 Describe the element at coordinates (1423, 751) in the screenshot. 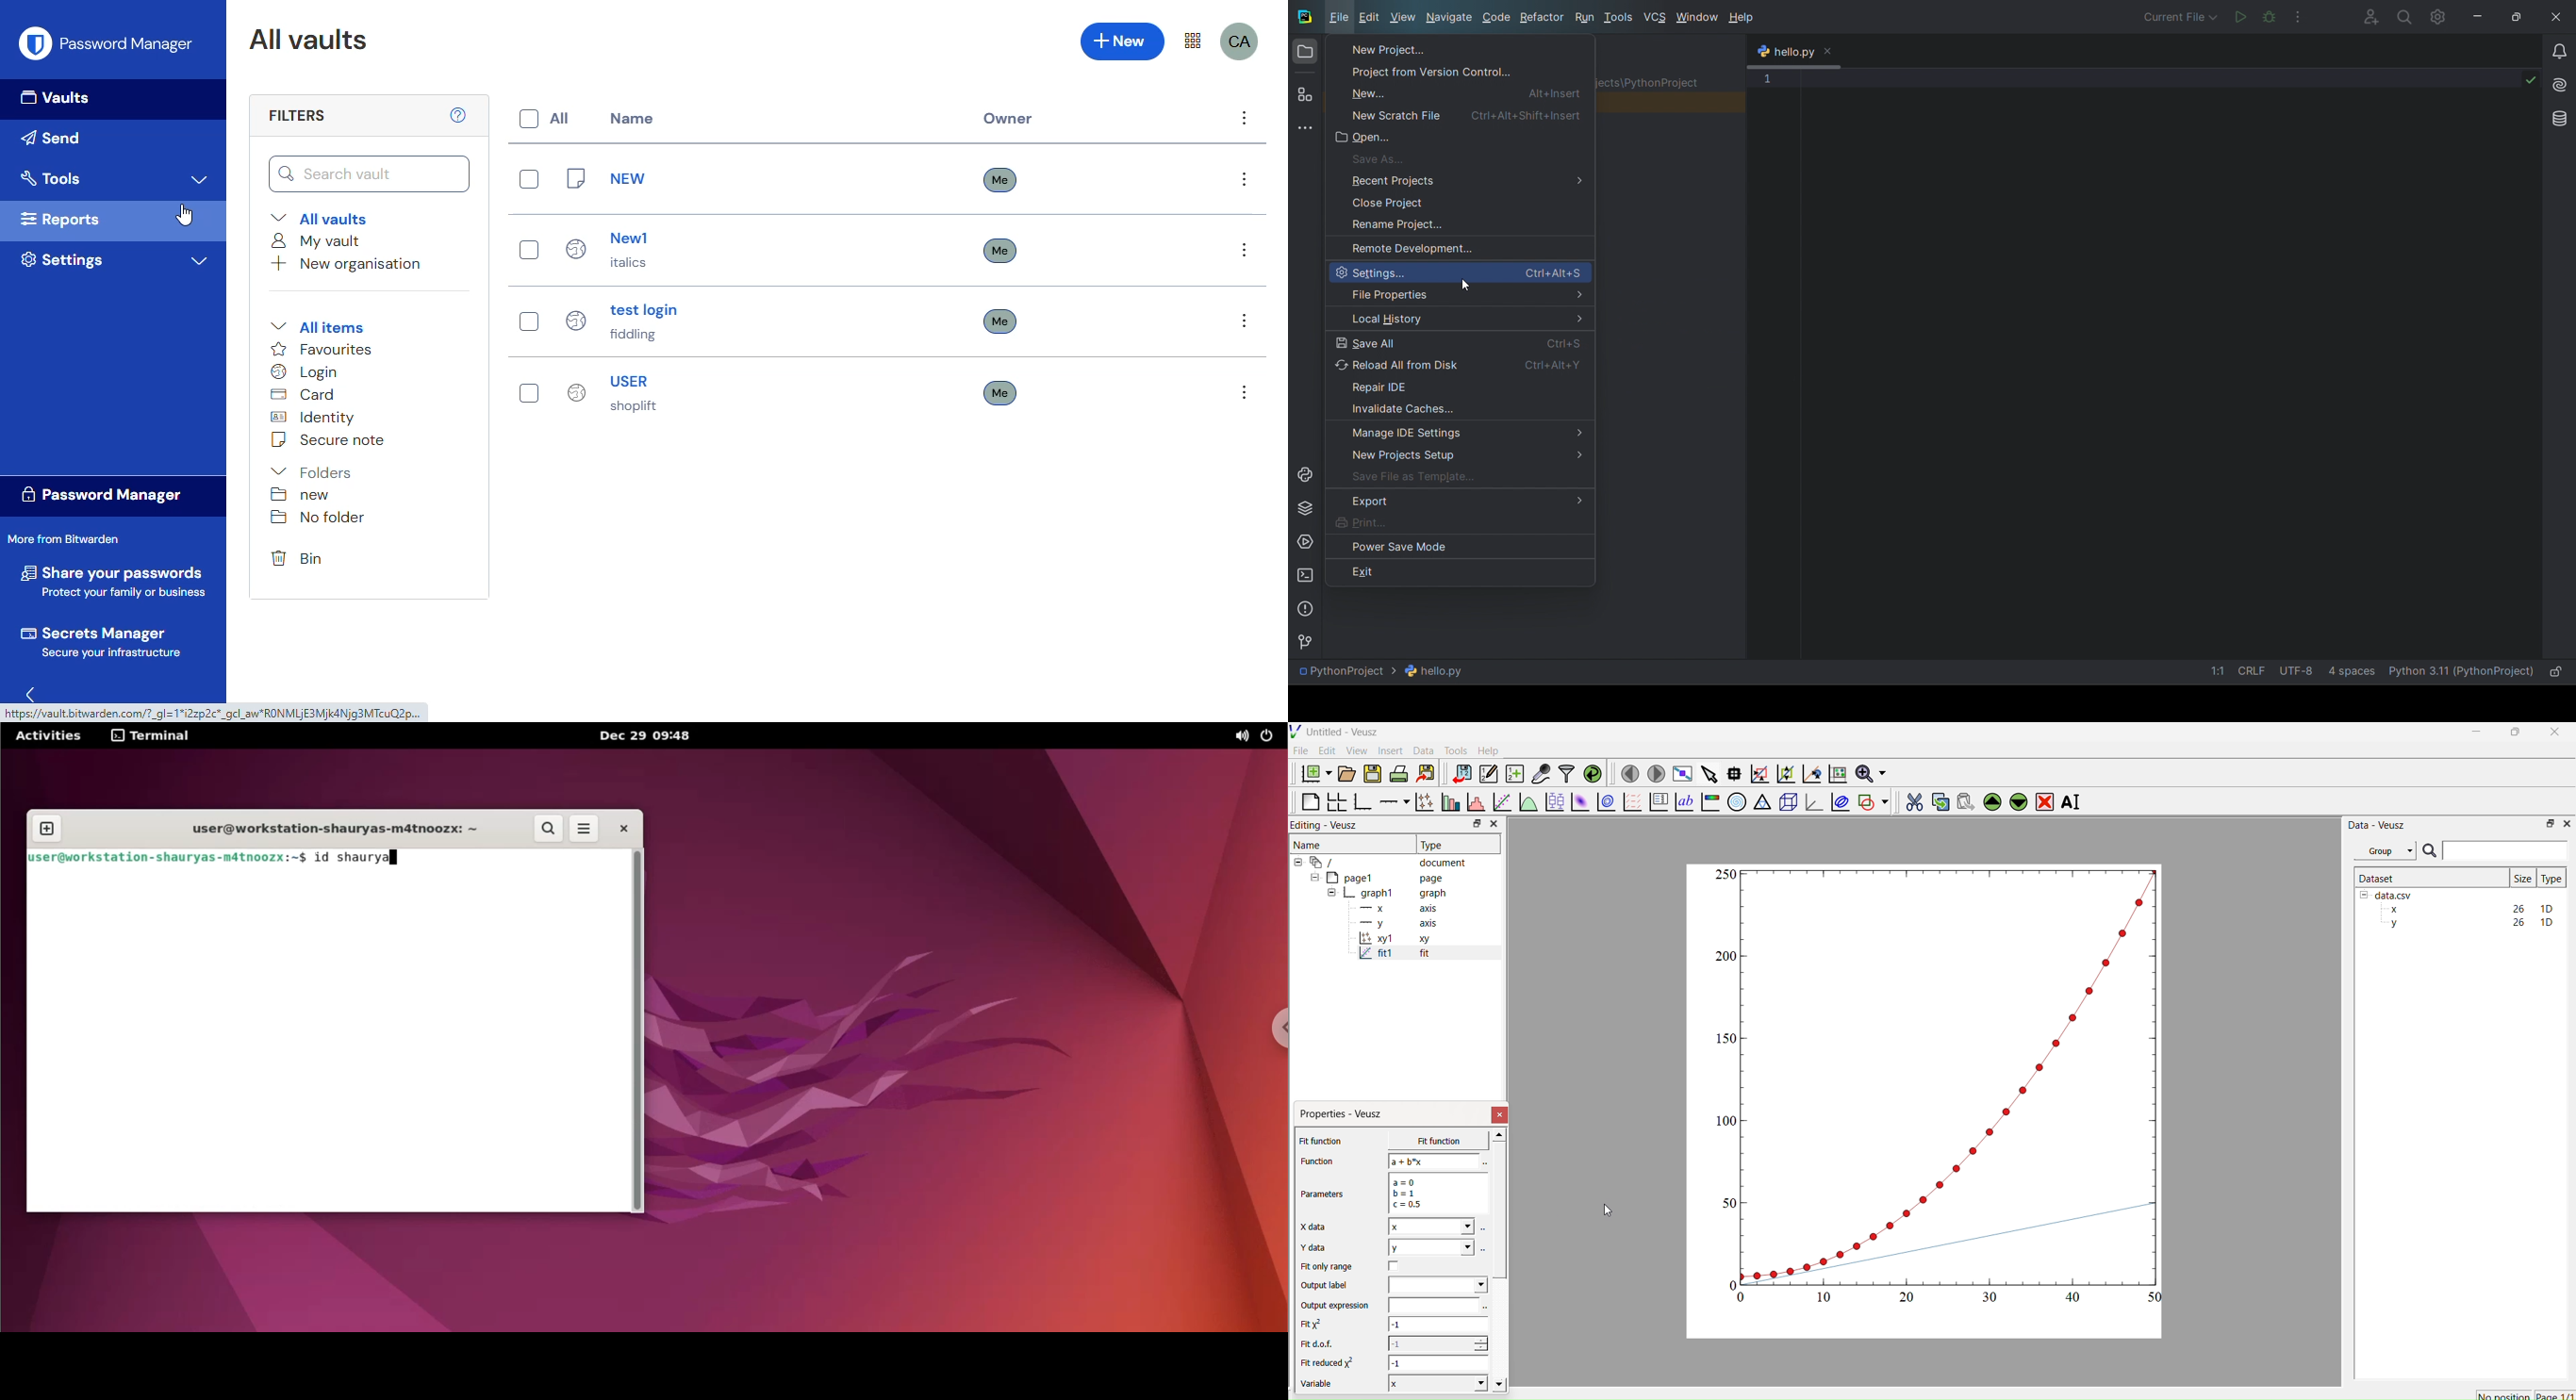

I see `Data` at that location.